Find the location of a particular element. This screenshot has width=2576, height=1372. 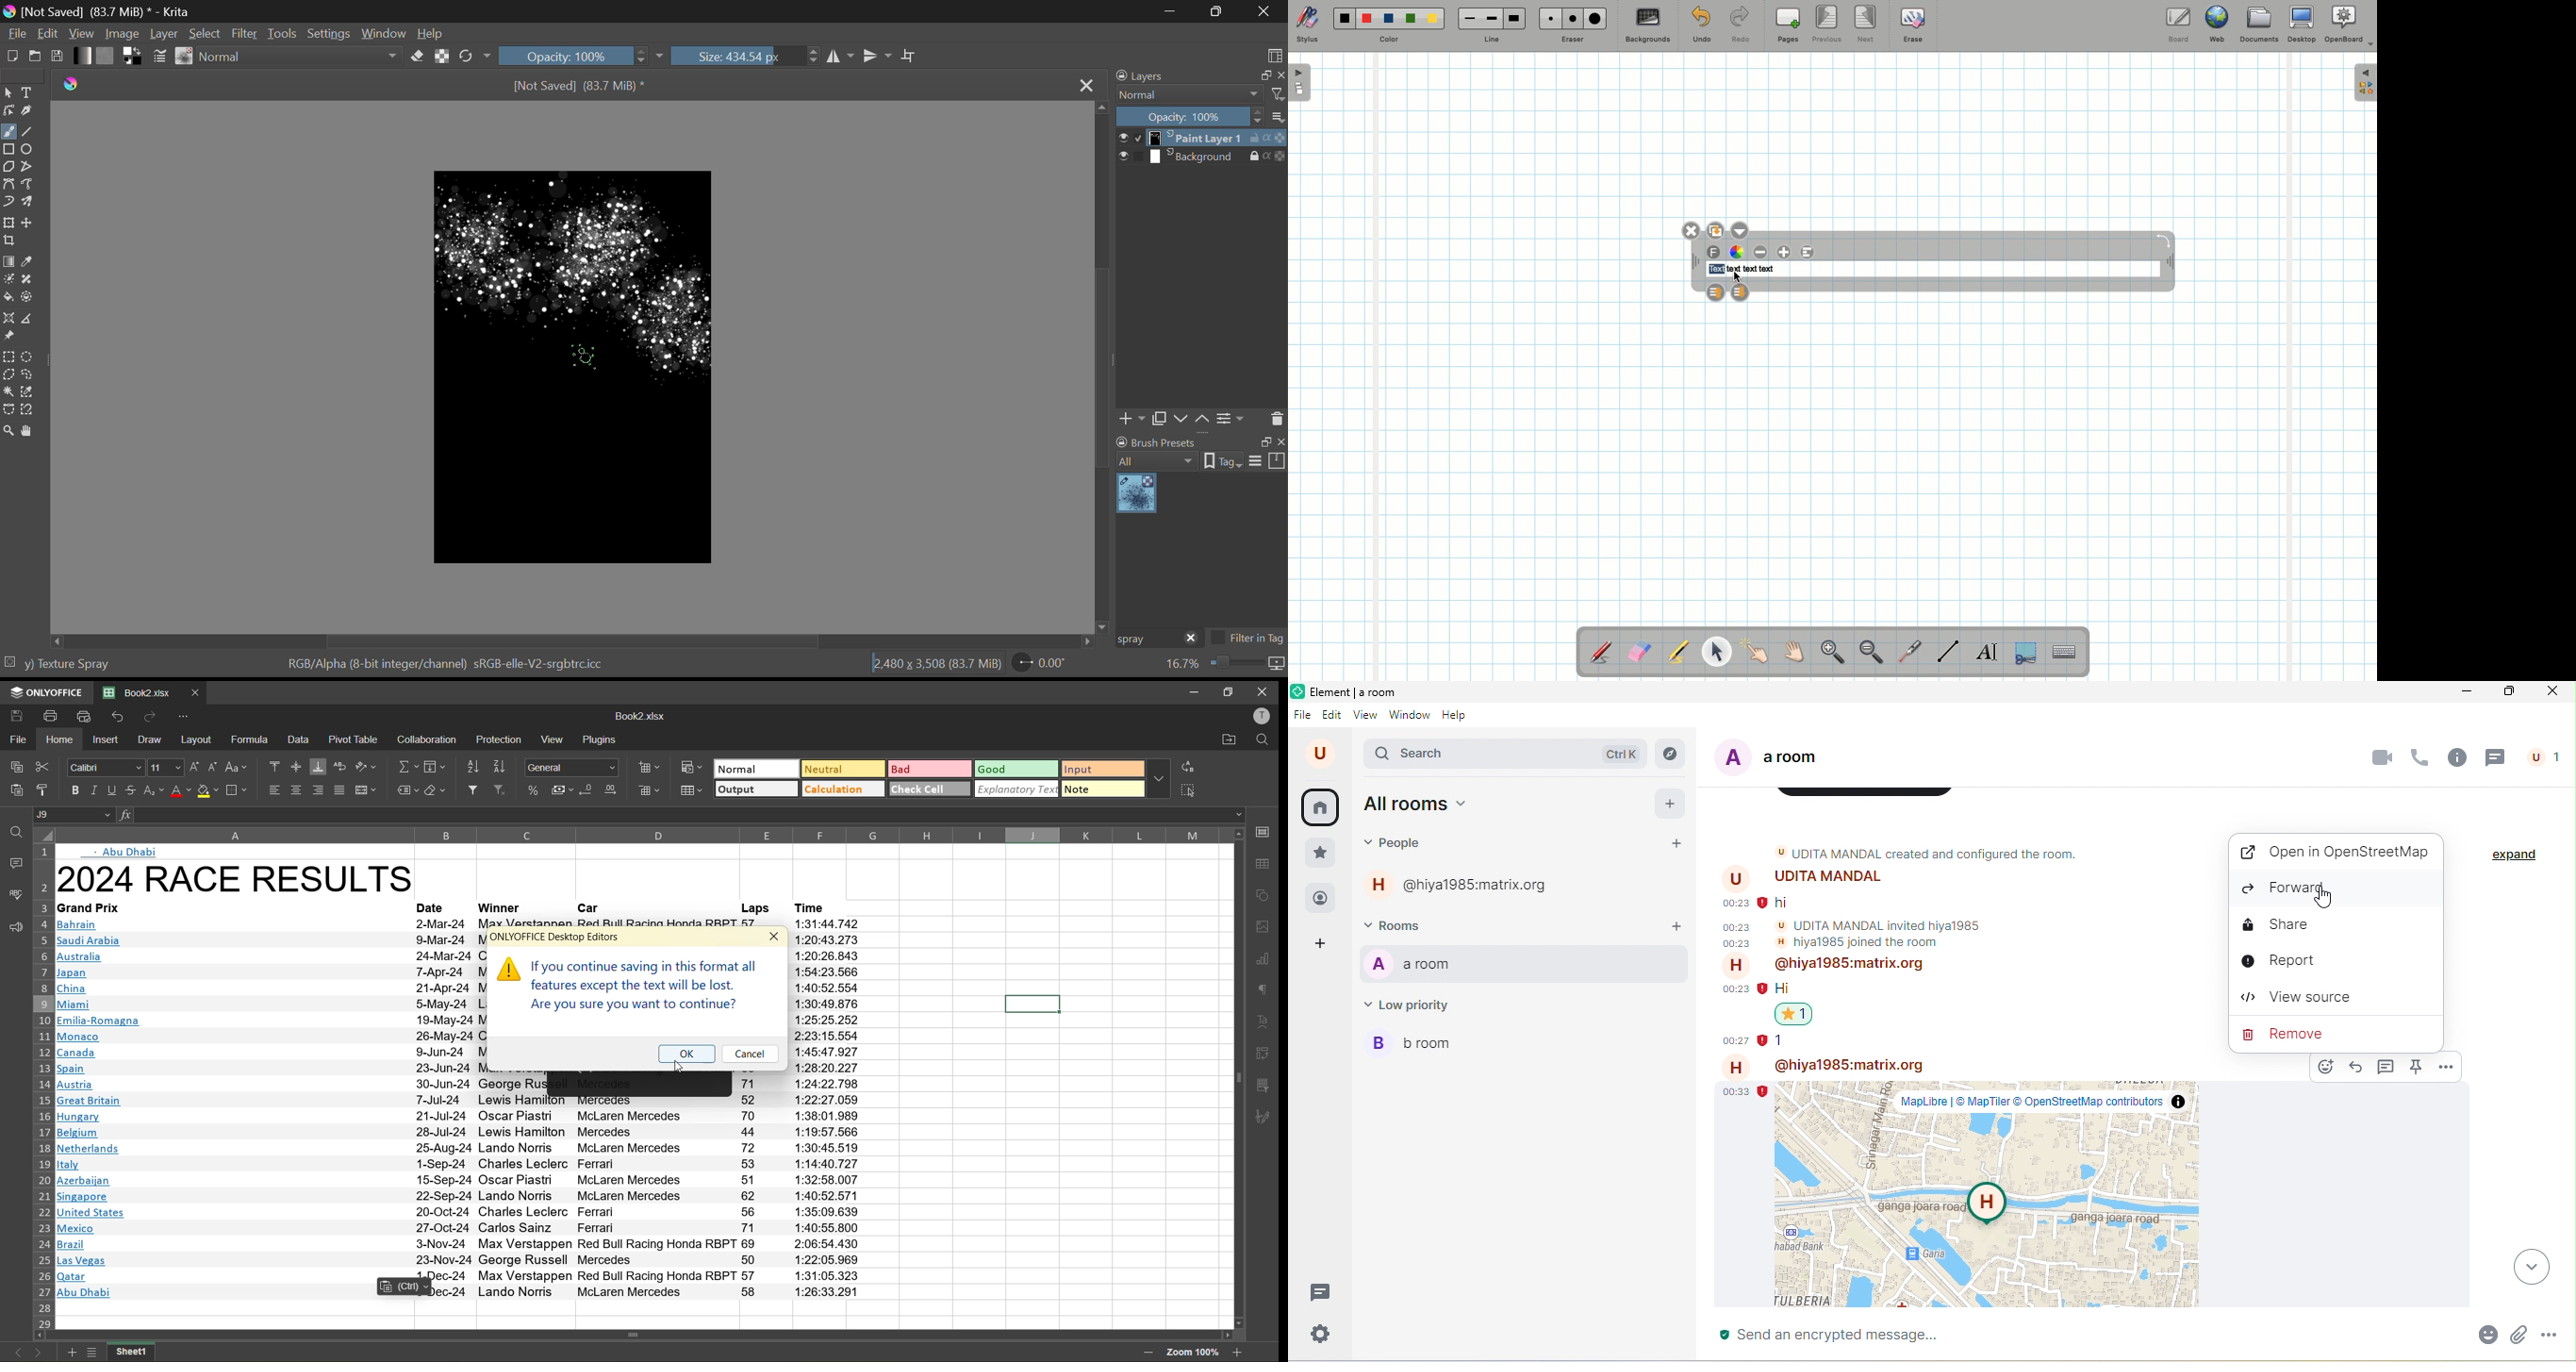

Rotate is located at coordinates (476, 56).